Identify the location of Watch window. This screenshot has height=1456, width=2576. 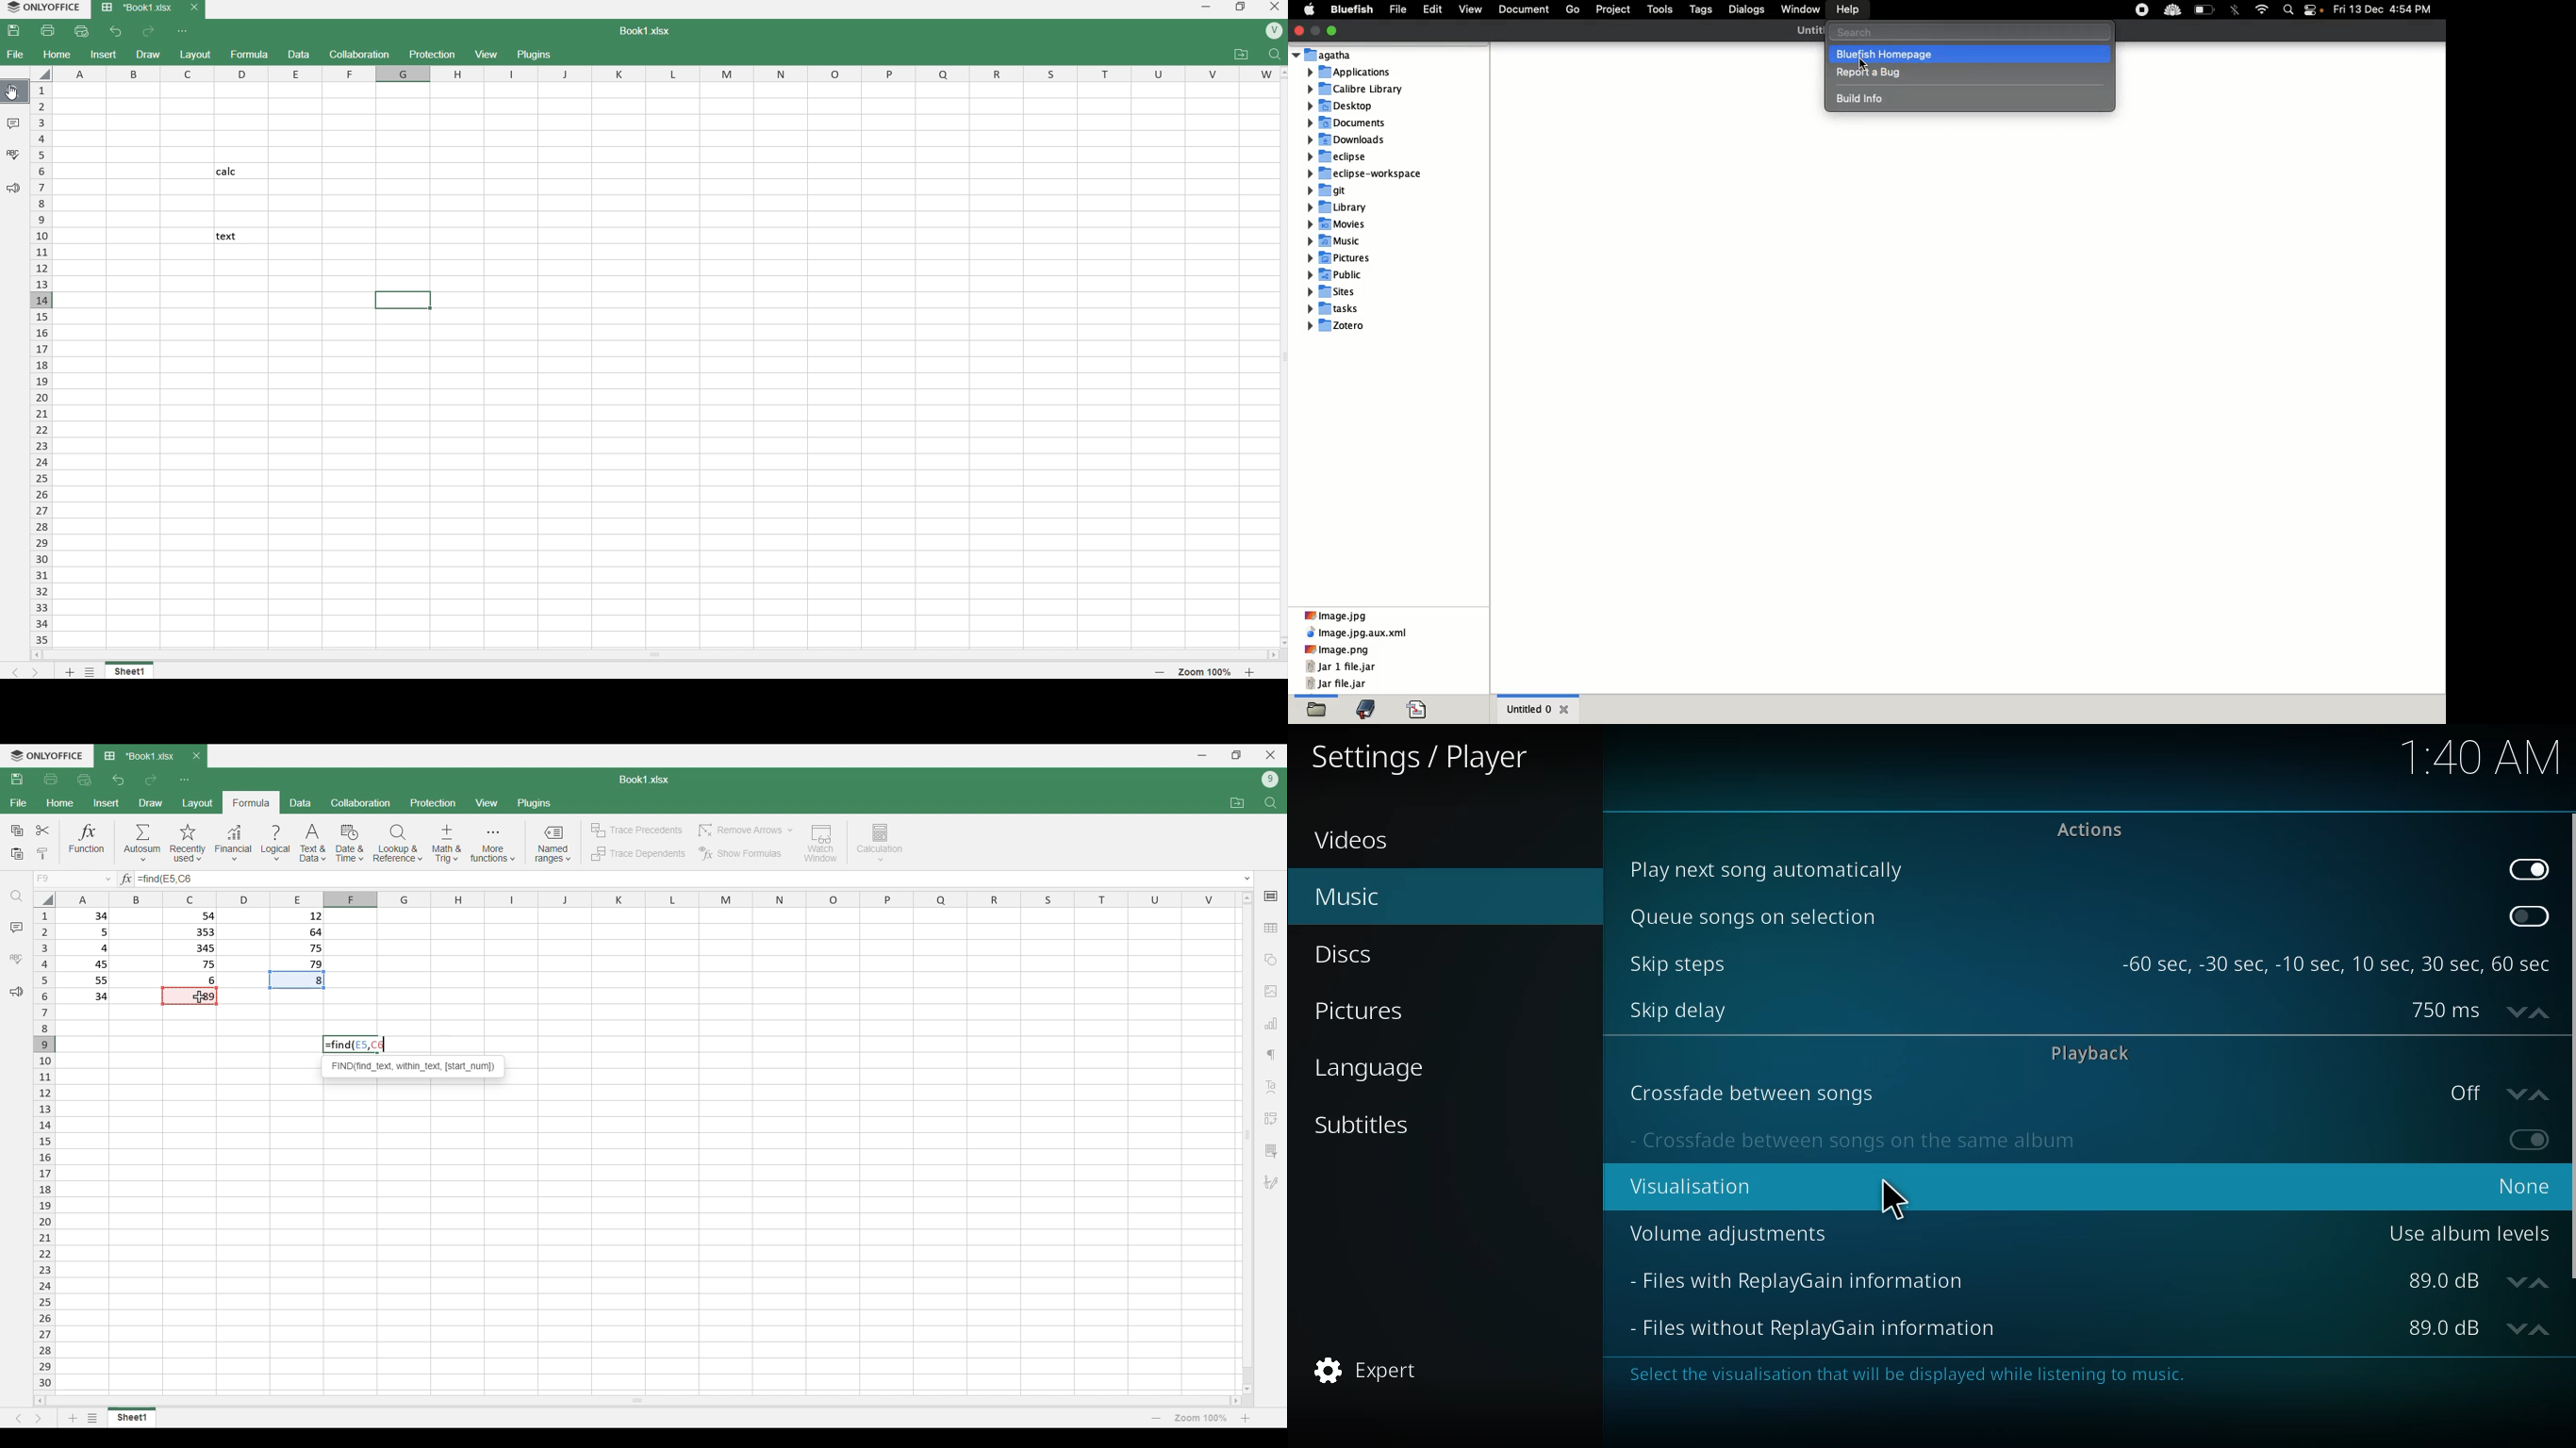
(821, 843).